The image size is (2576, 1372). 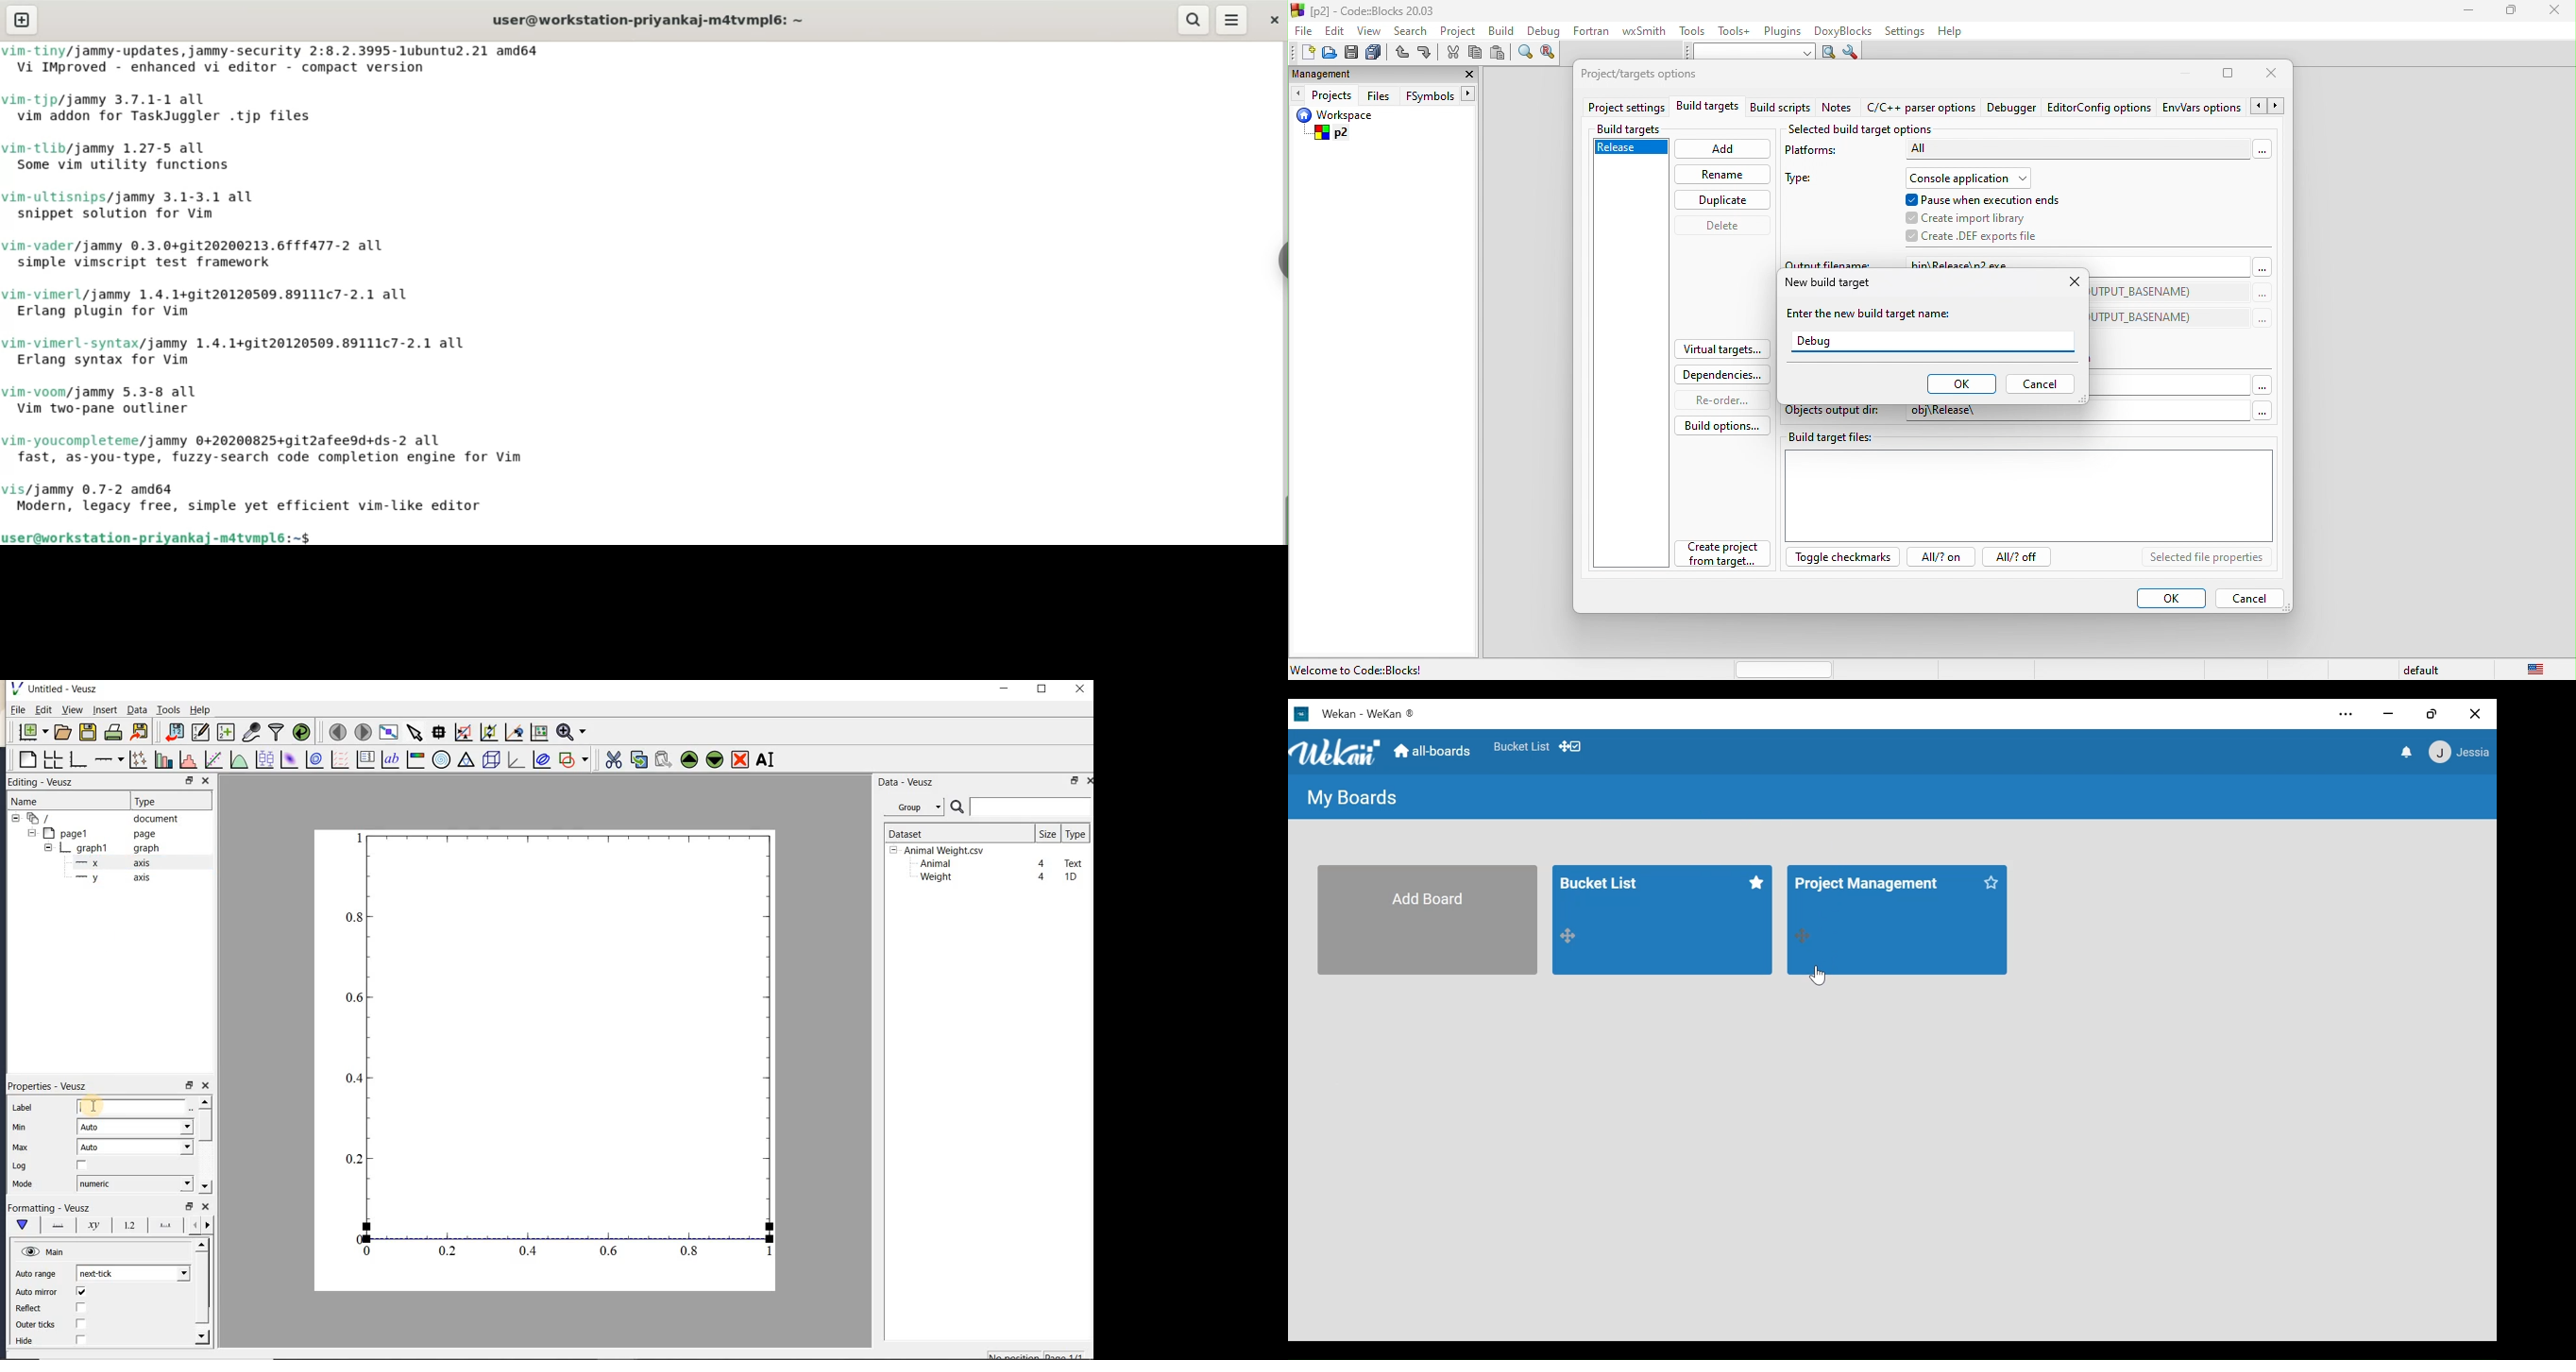 I want to click on axis, so click(x=110, y=878).